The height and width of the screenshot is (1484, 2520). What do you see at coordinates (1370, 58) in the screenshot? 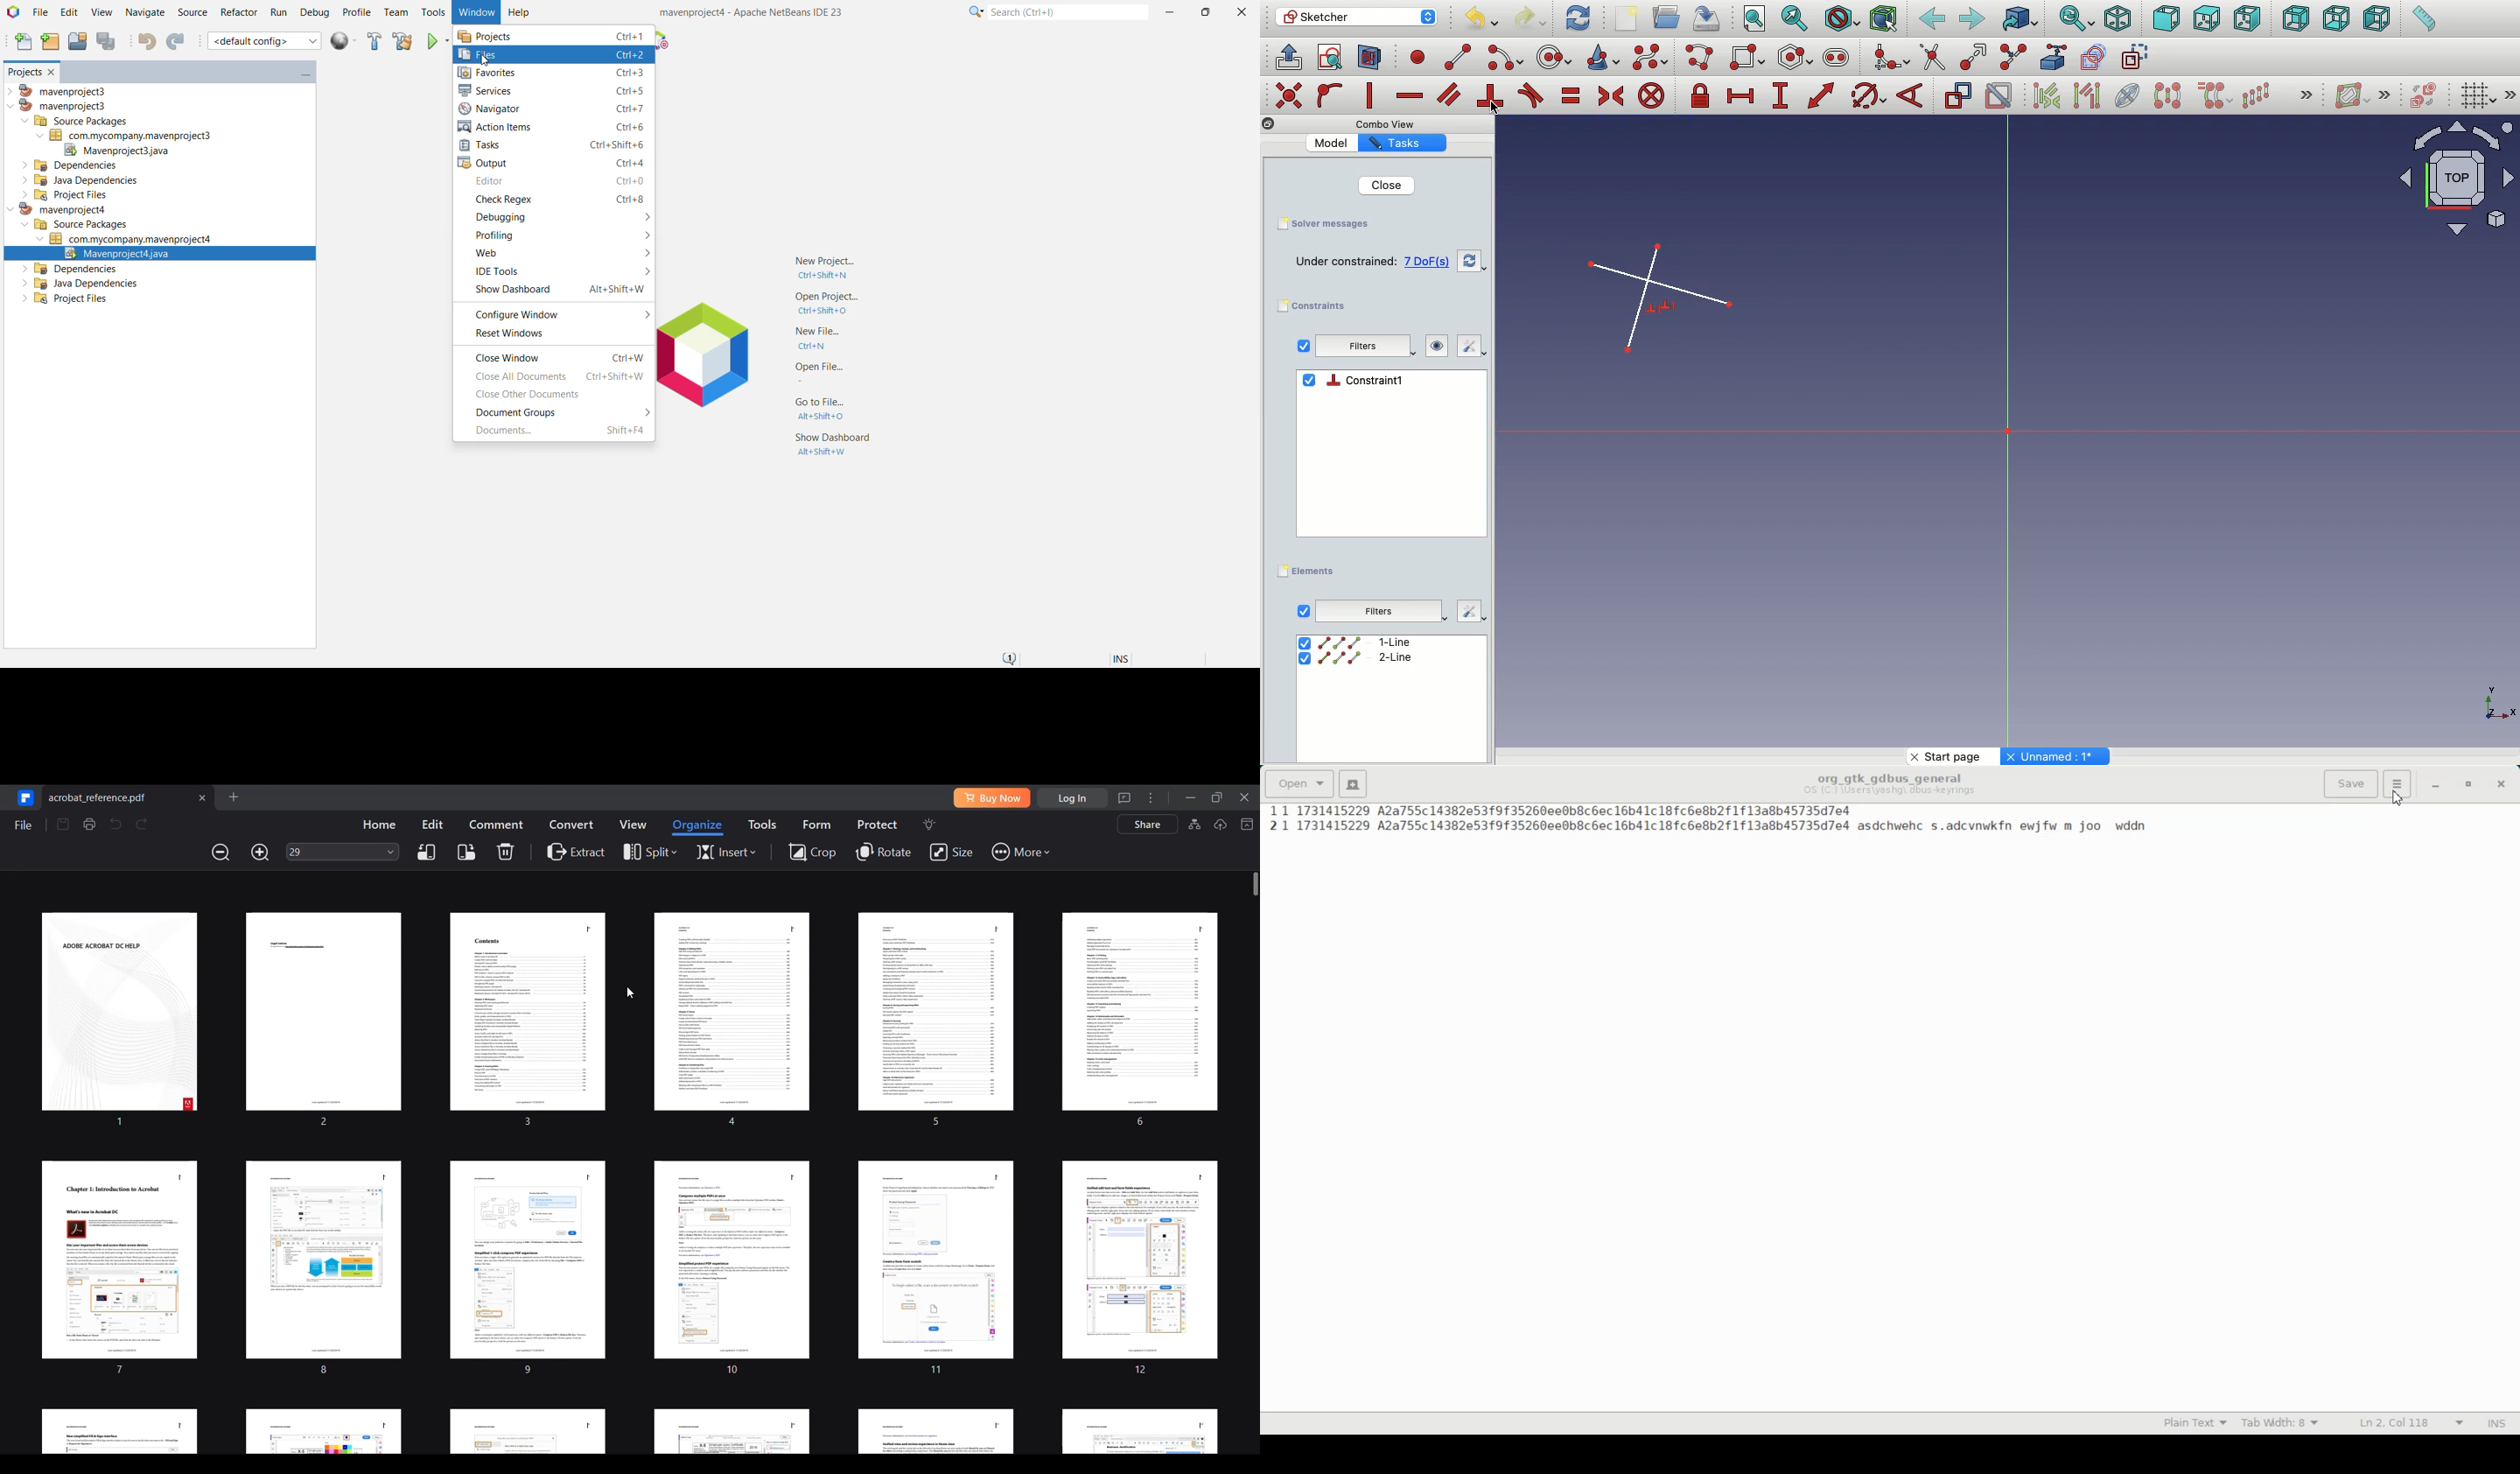
I see `Map sketch to face` at bounding box center [1370, 58].